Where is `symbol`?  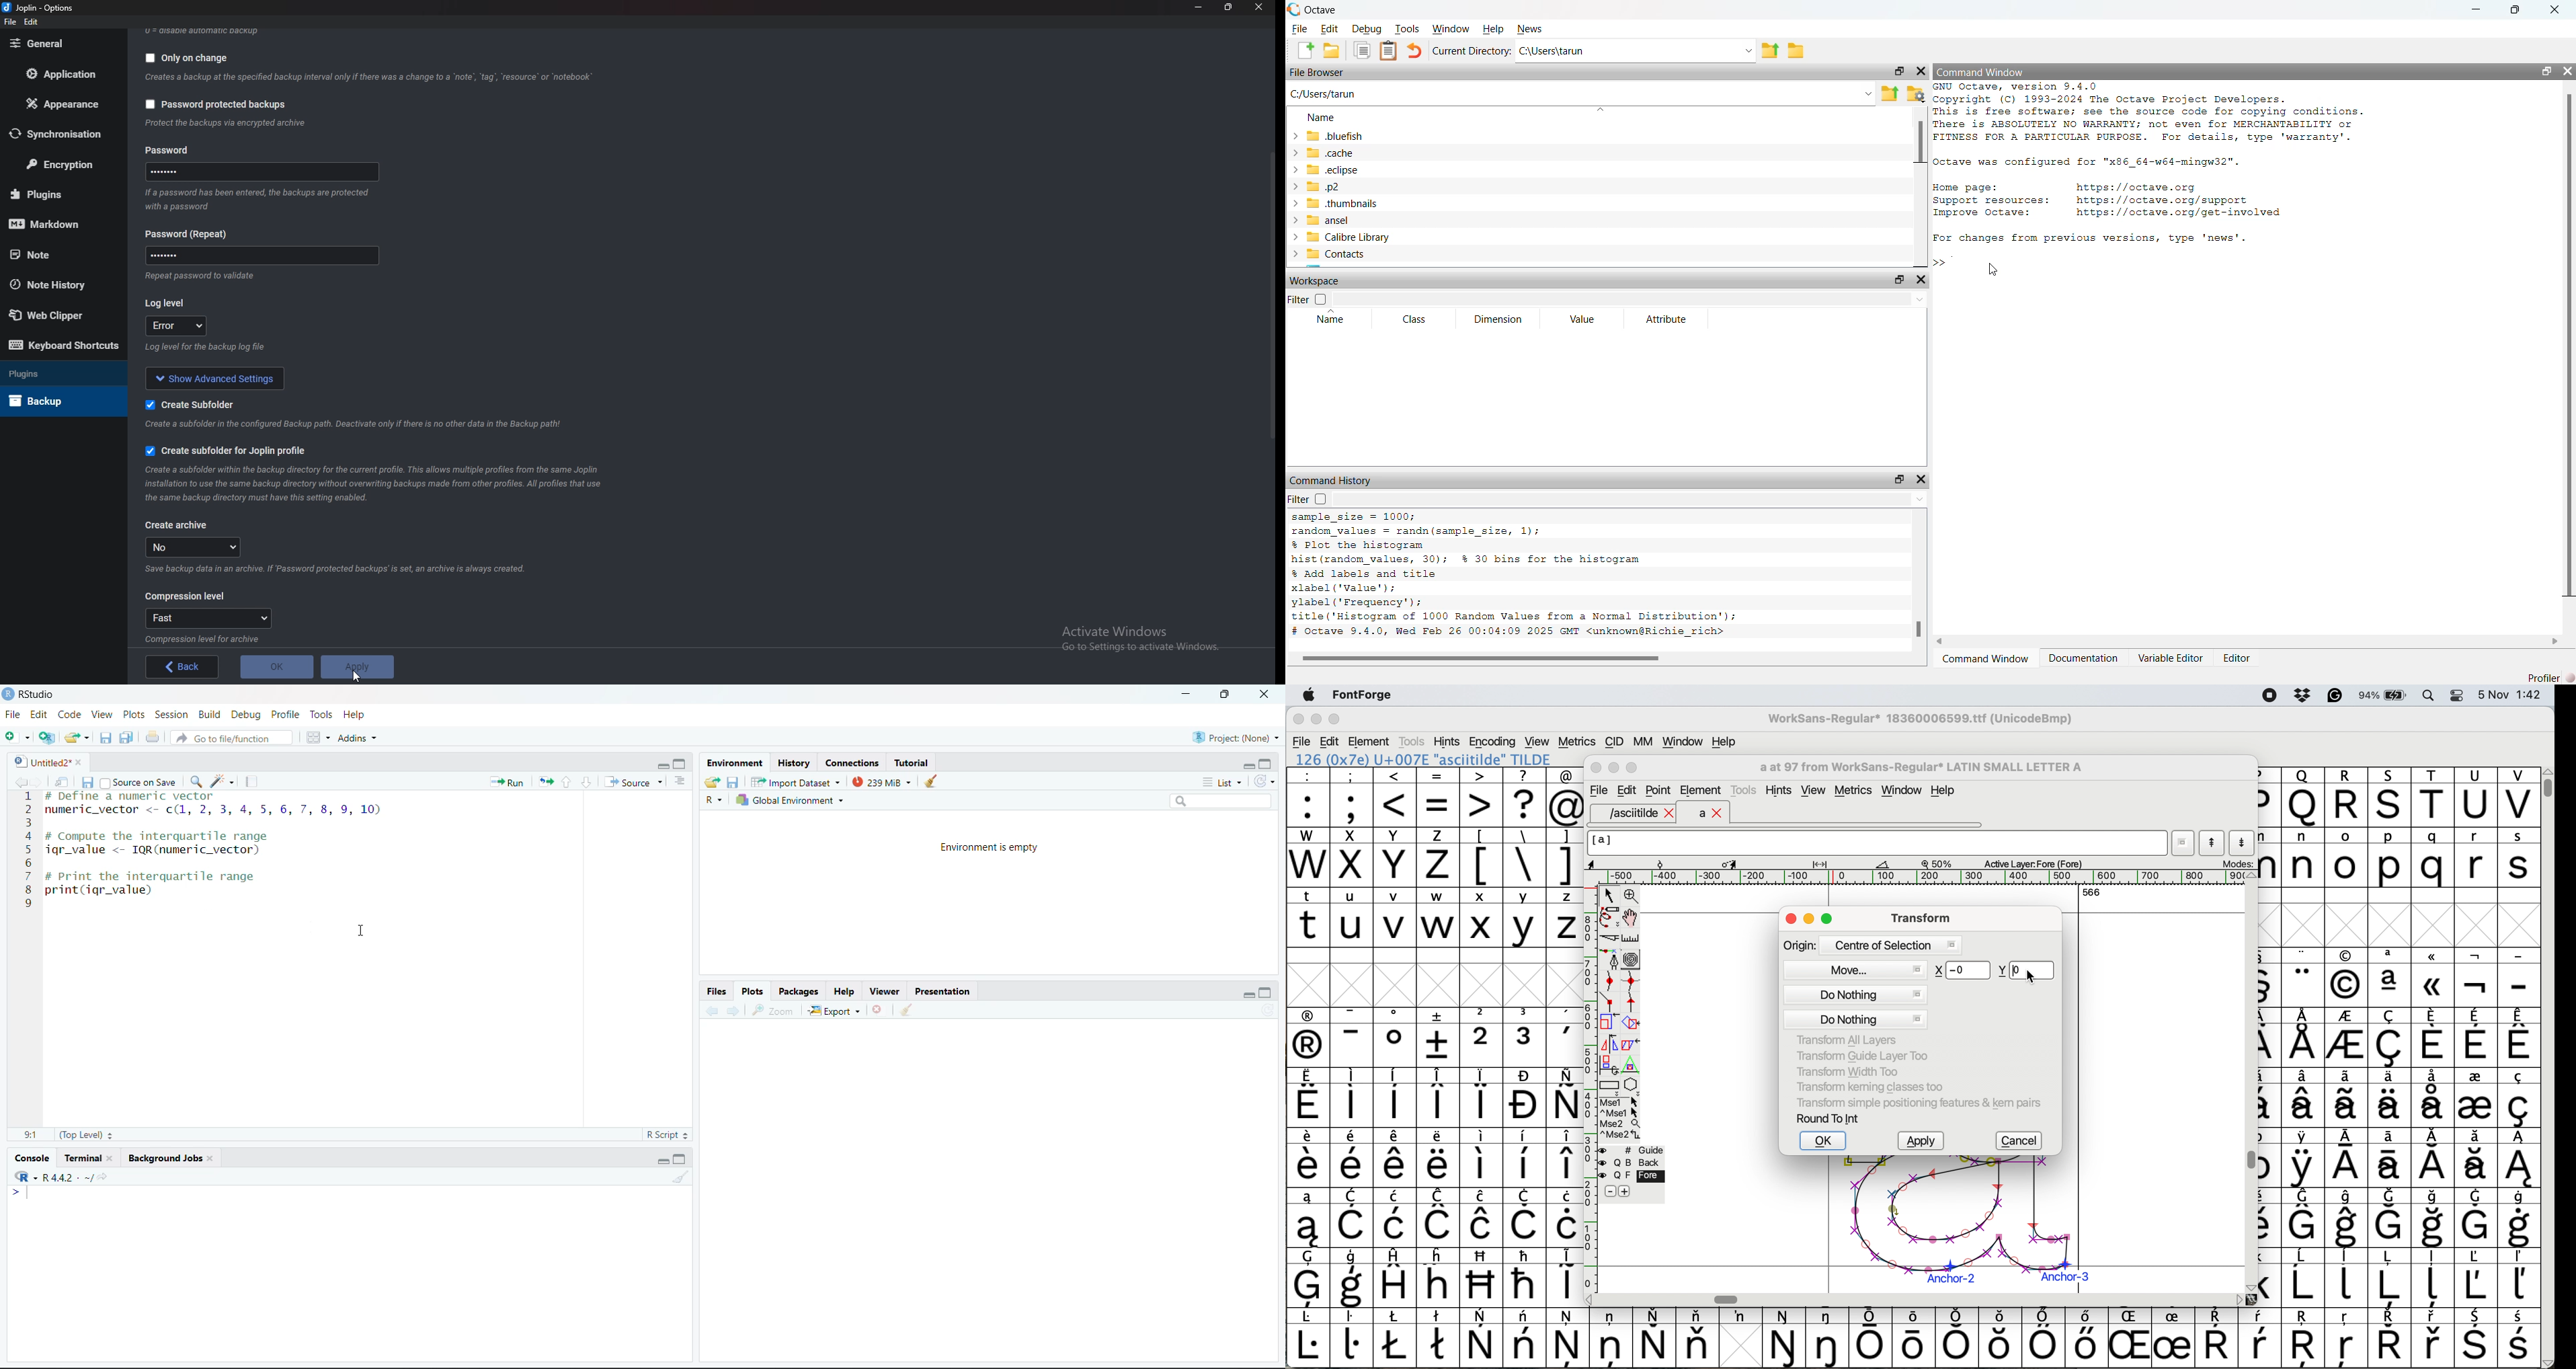 symbol is located at coordinates (2348, 1098).